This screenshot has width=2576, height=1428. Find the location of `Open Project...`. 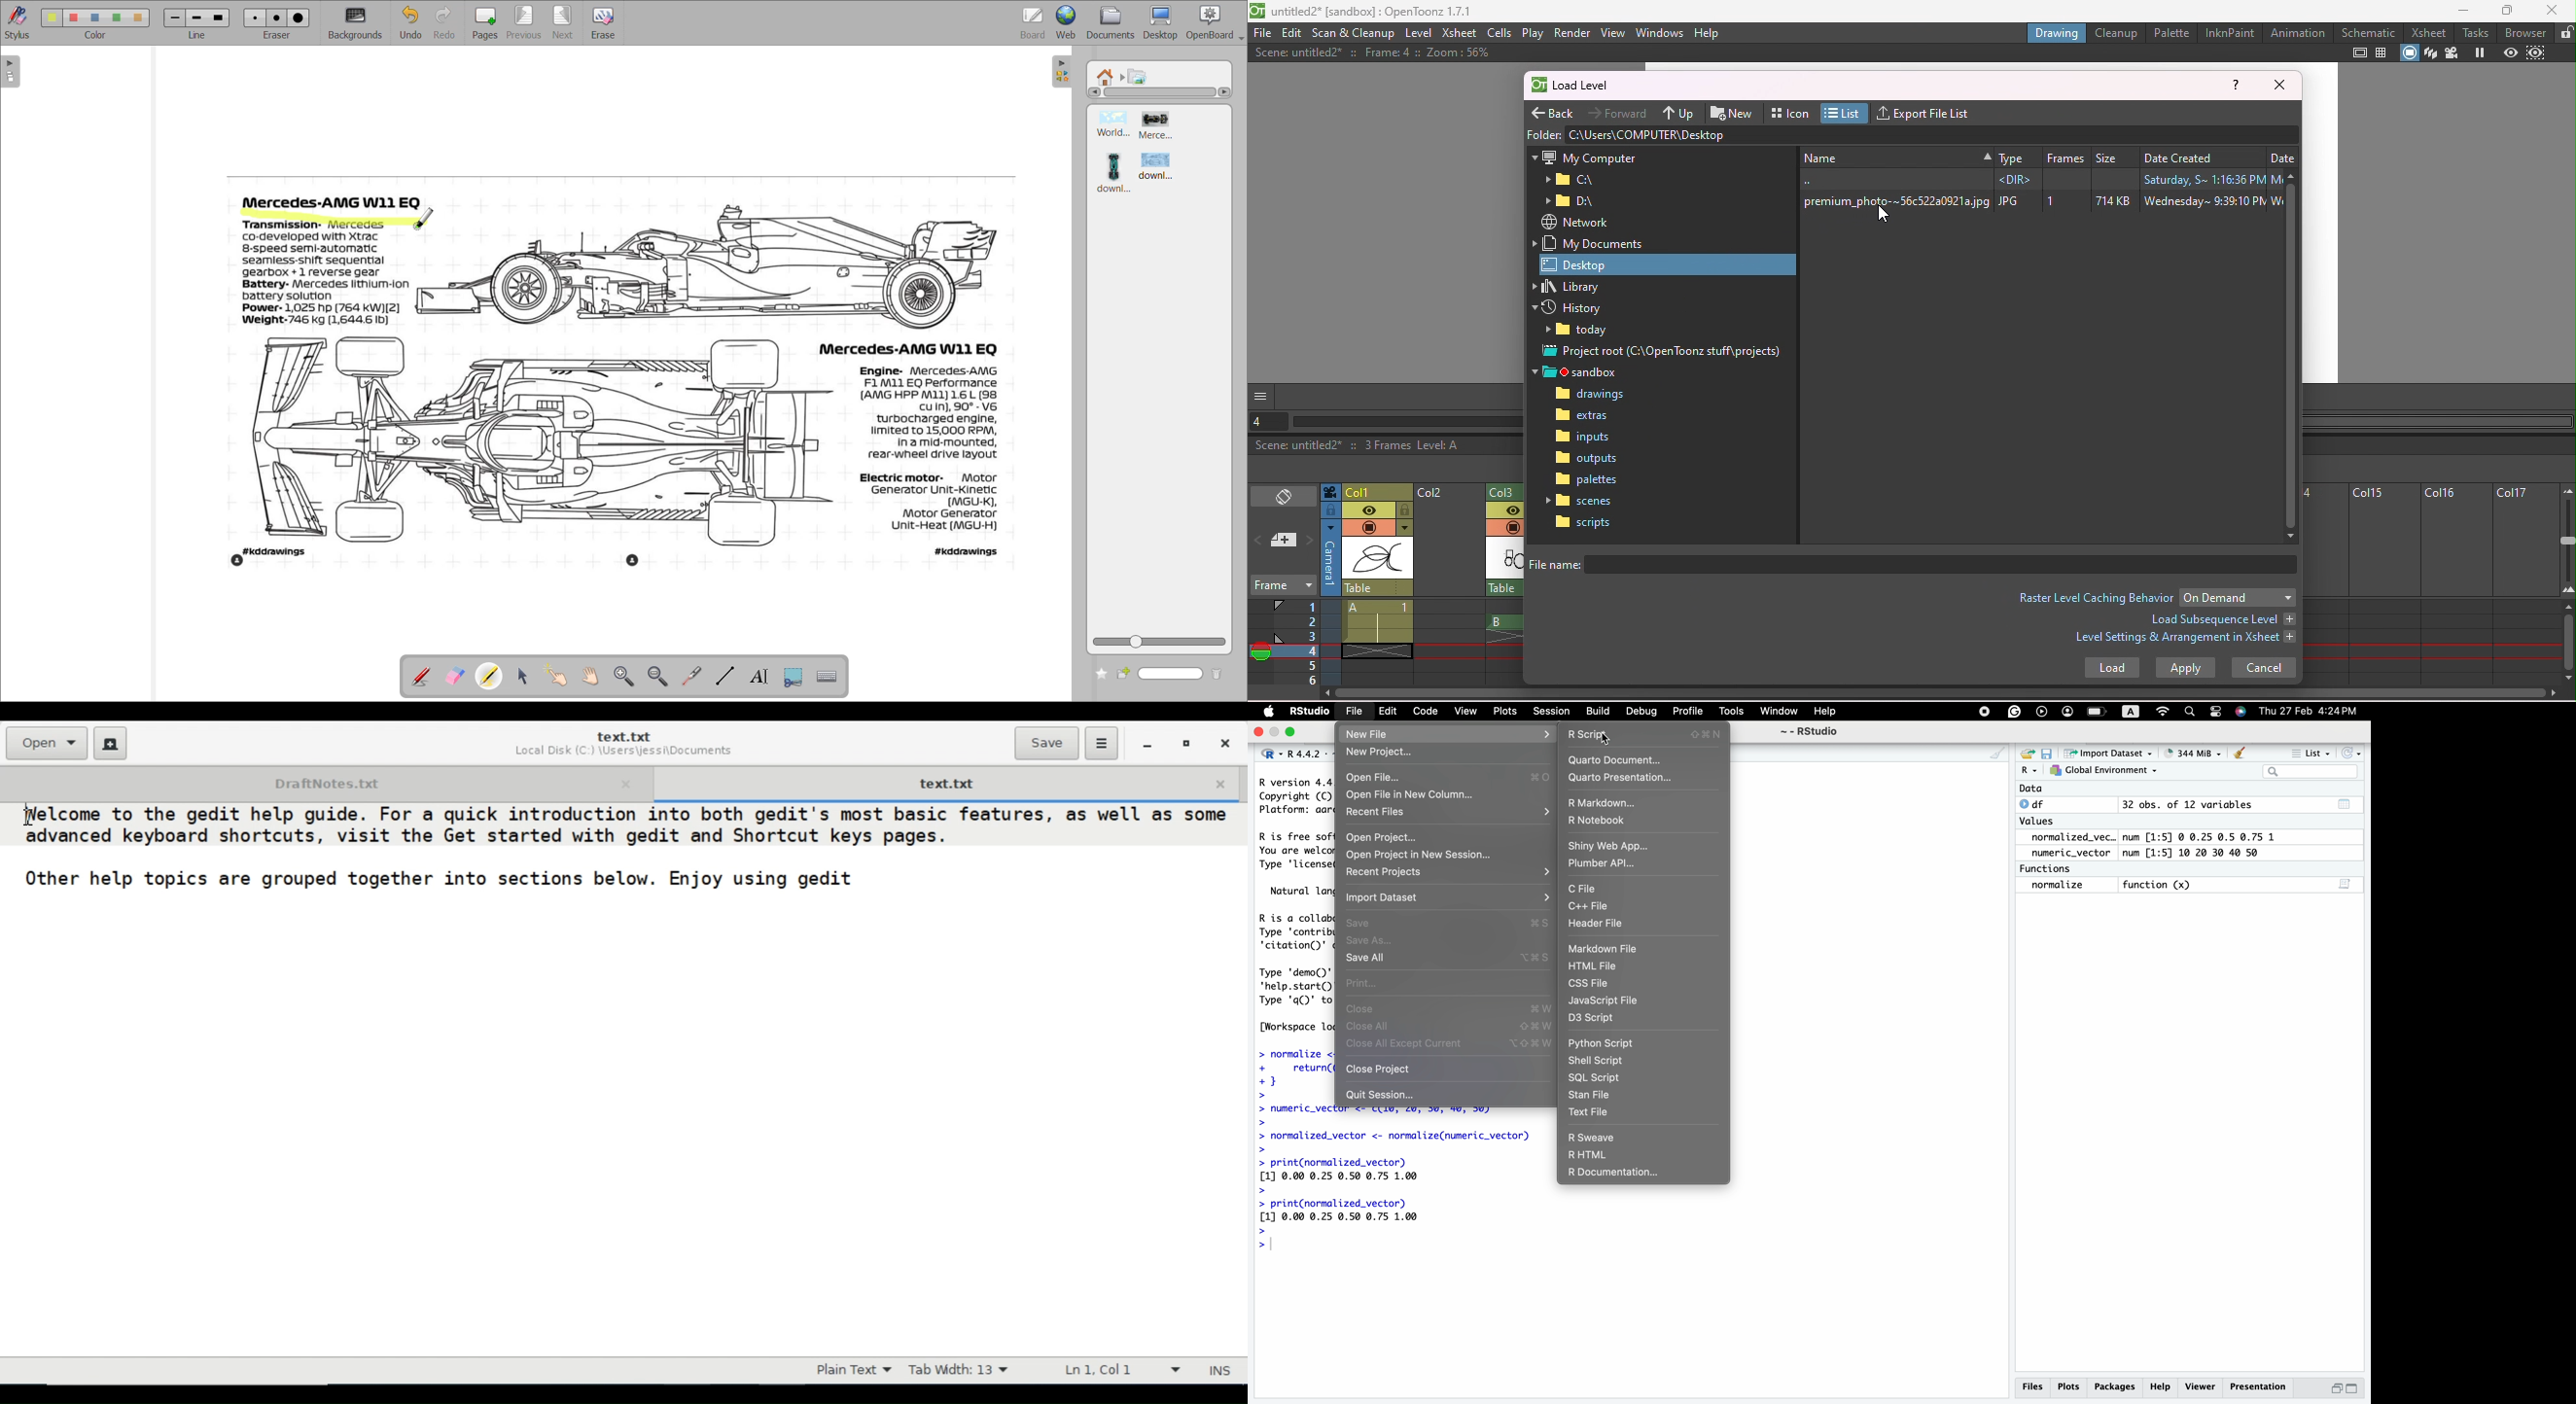

Open Project... is located at coordinates (1381, 838).